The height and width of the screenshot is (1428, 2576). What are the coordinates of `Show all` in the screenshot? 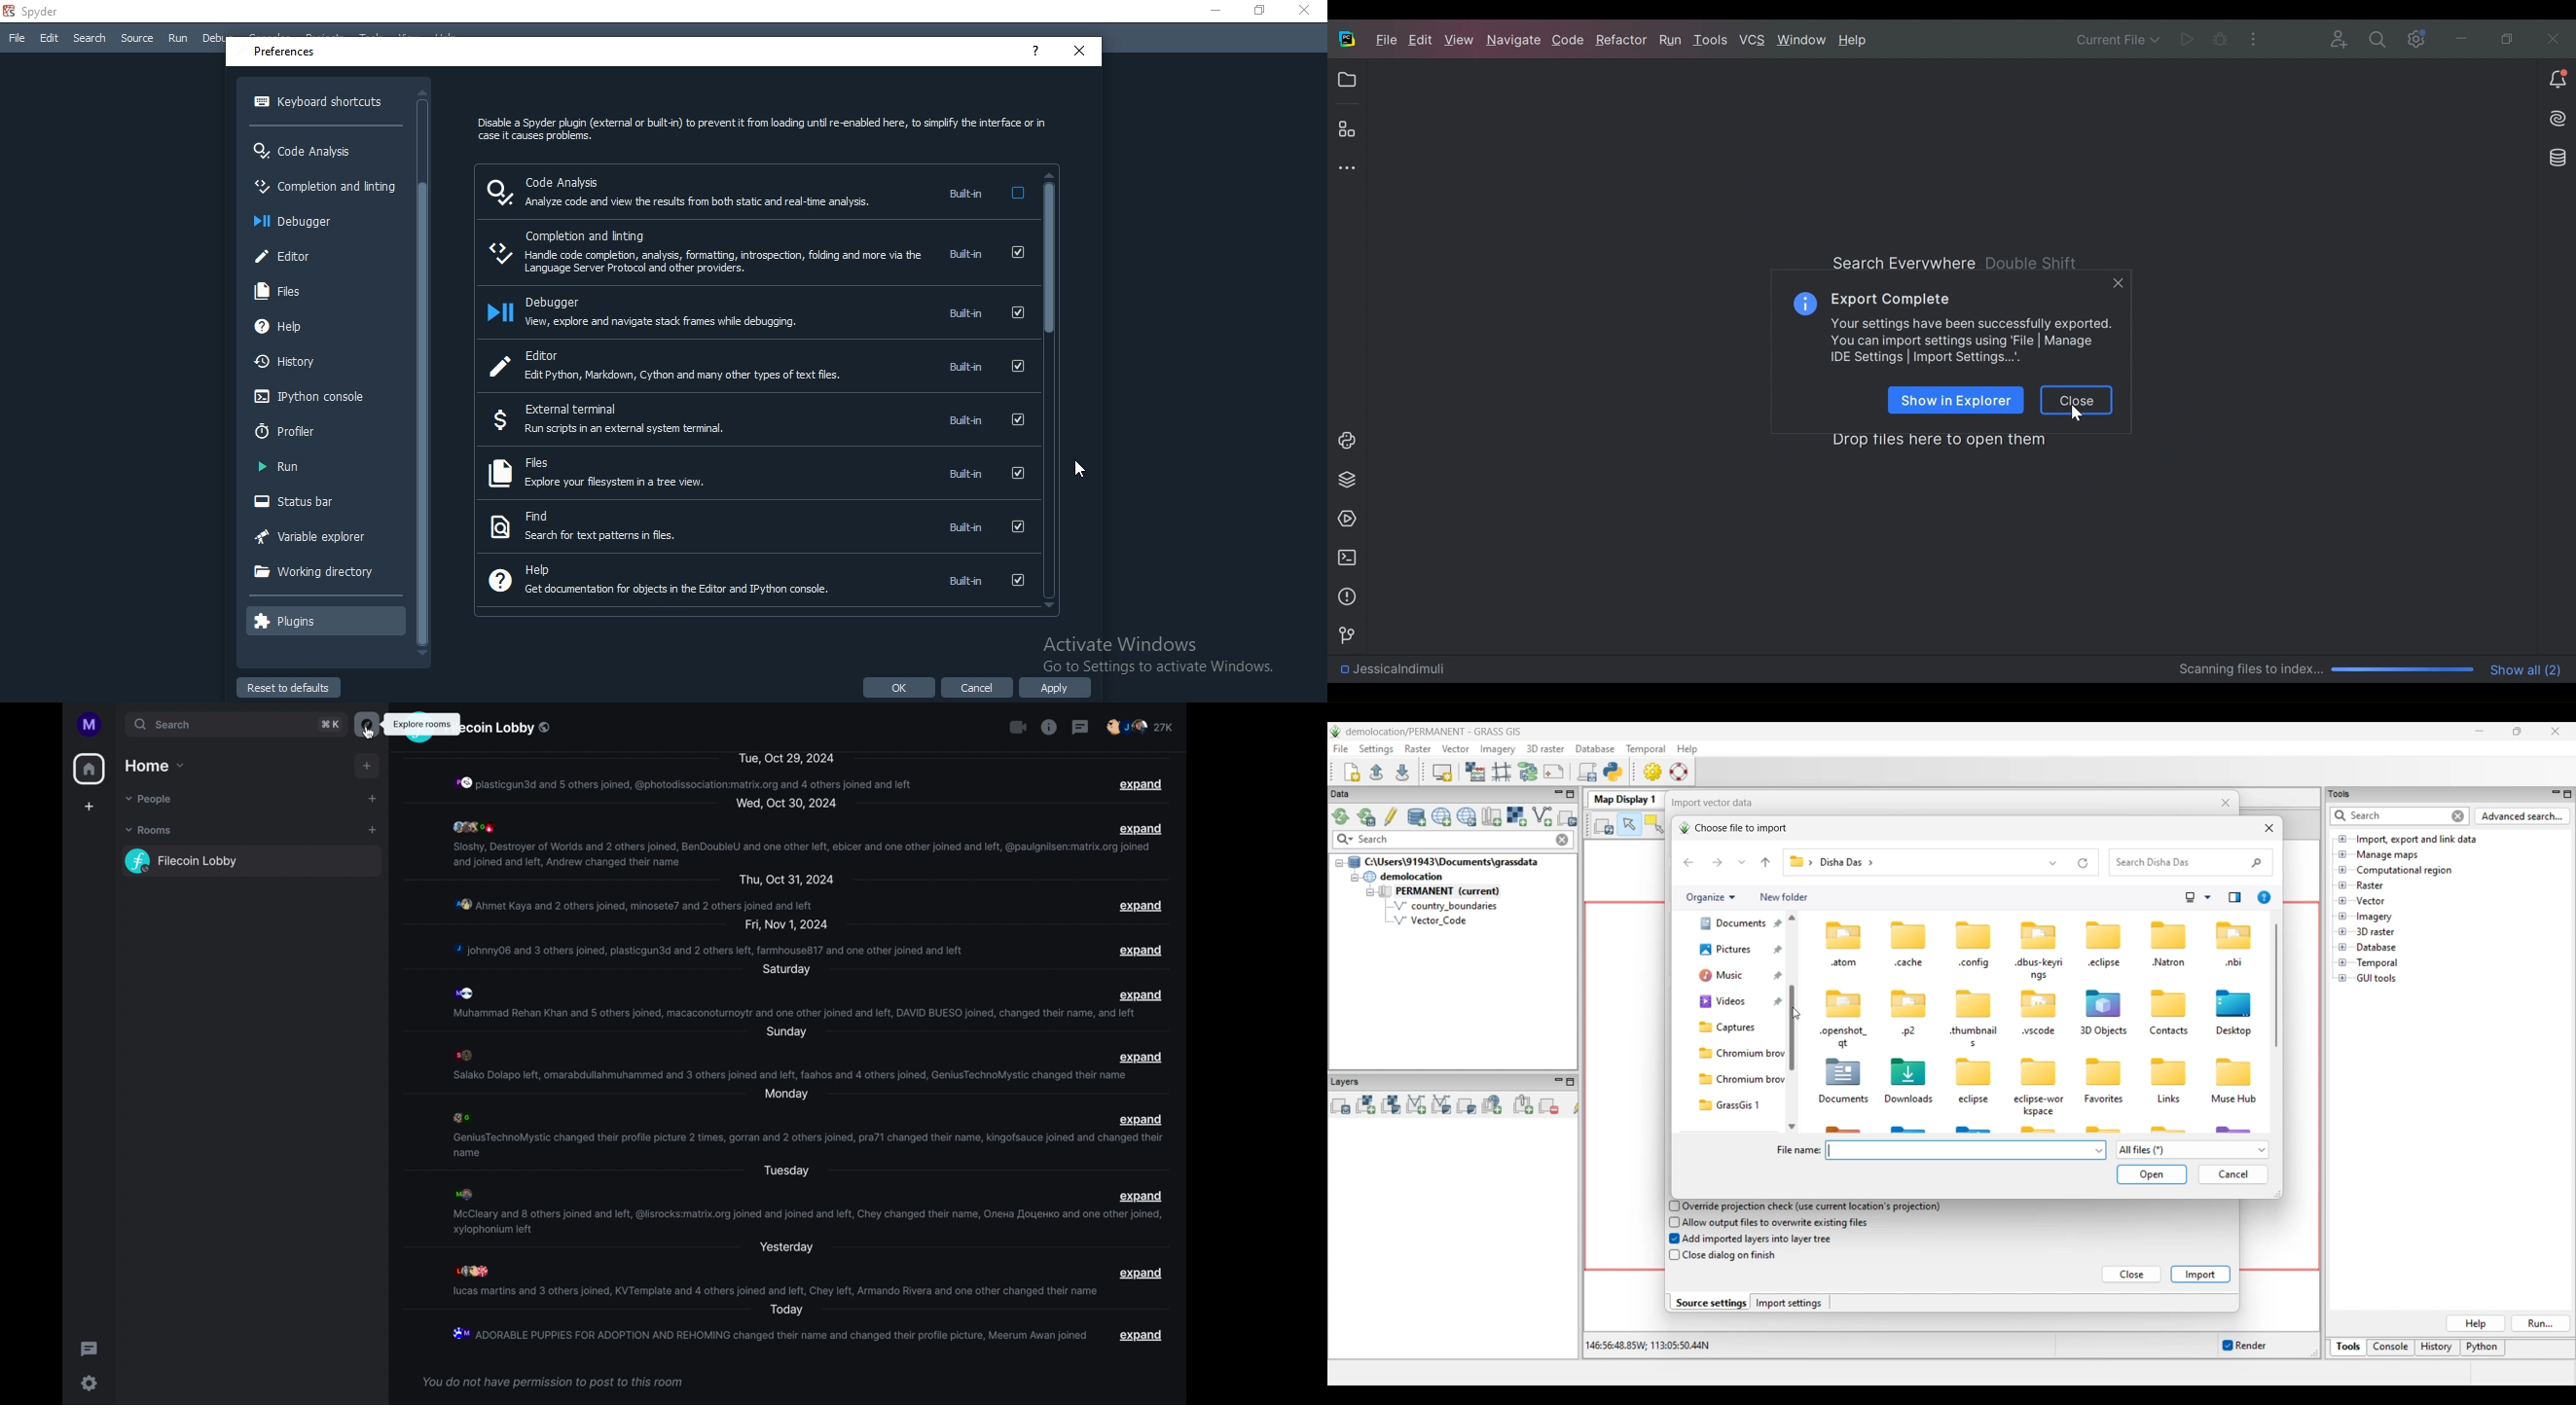 It's located at (2528, 669).